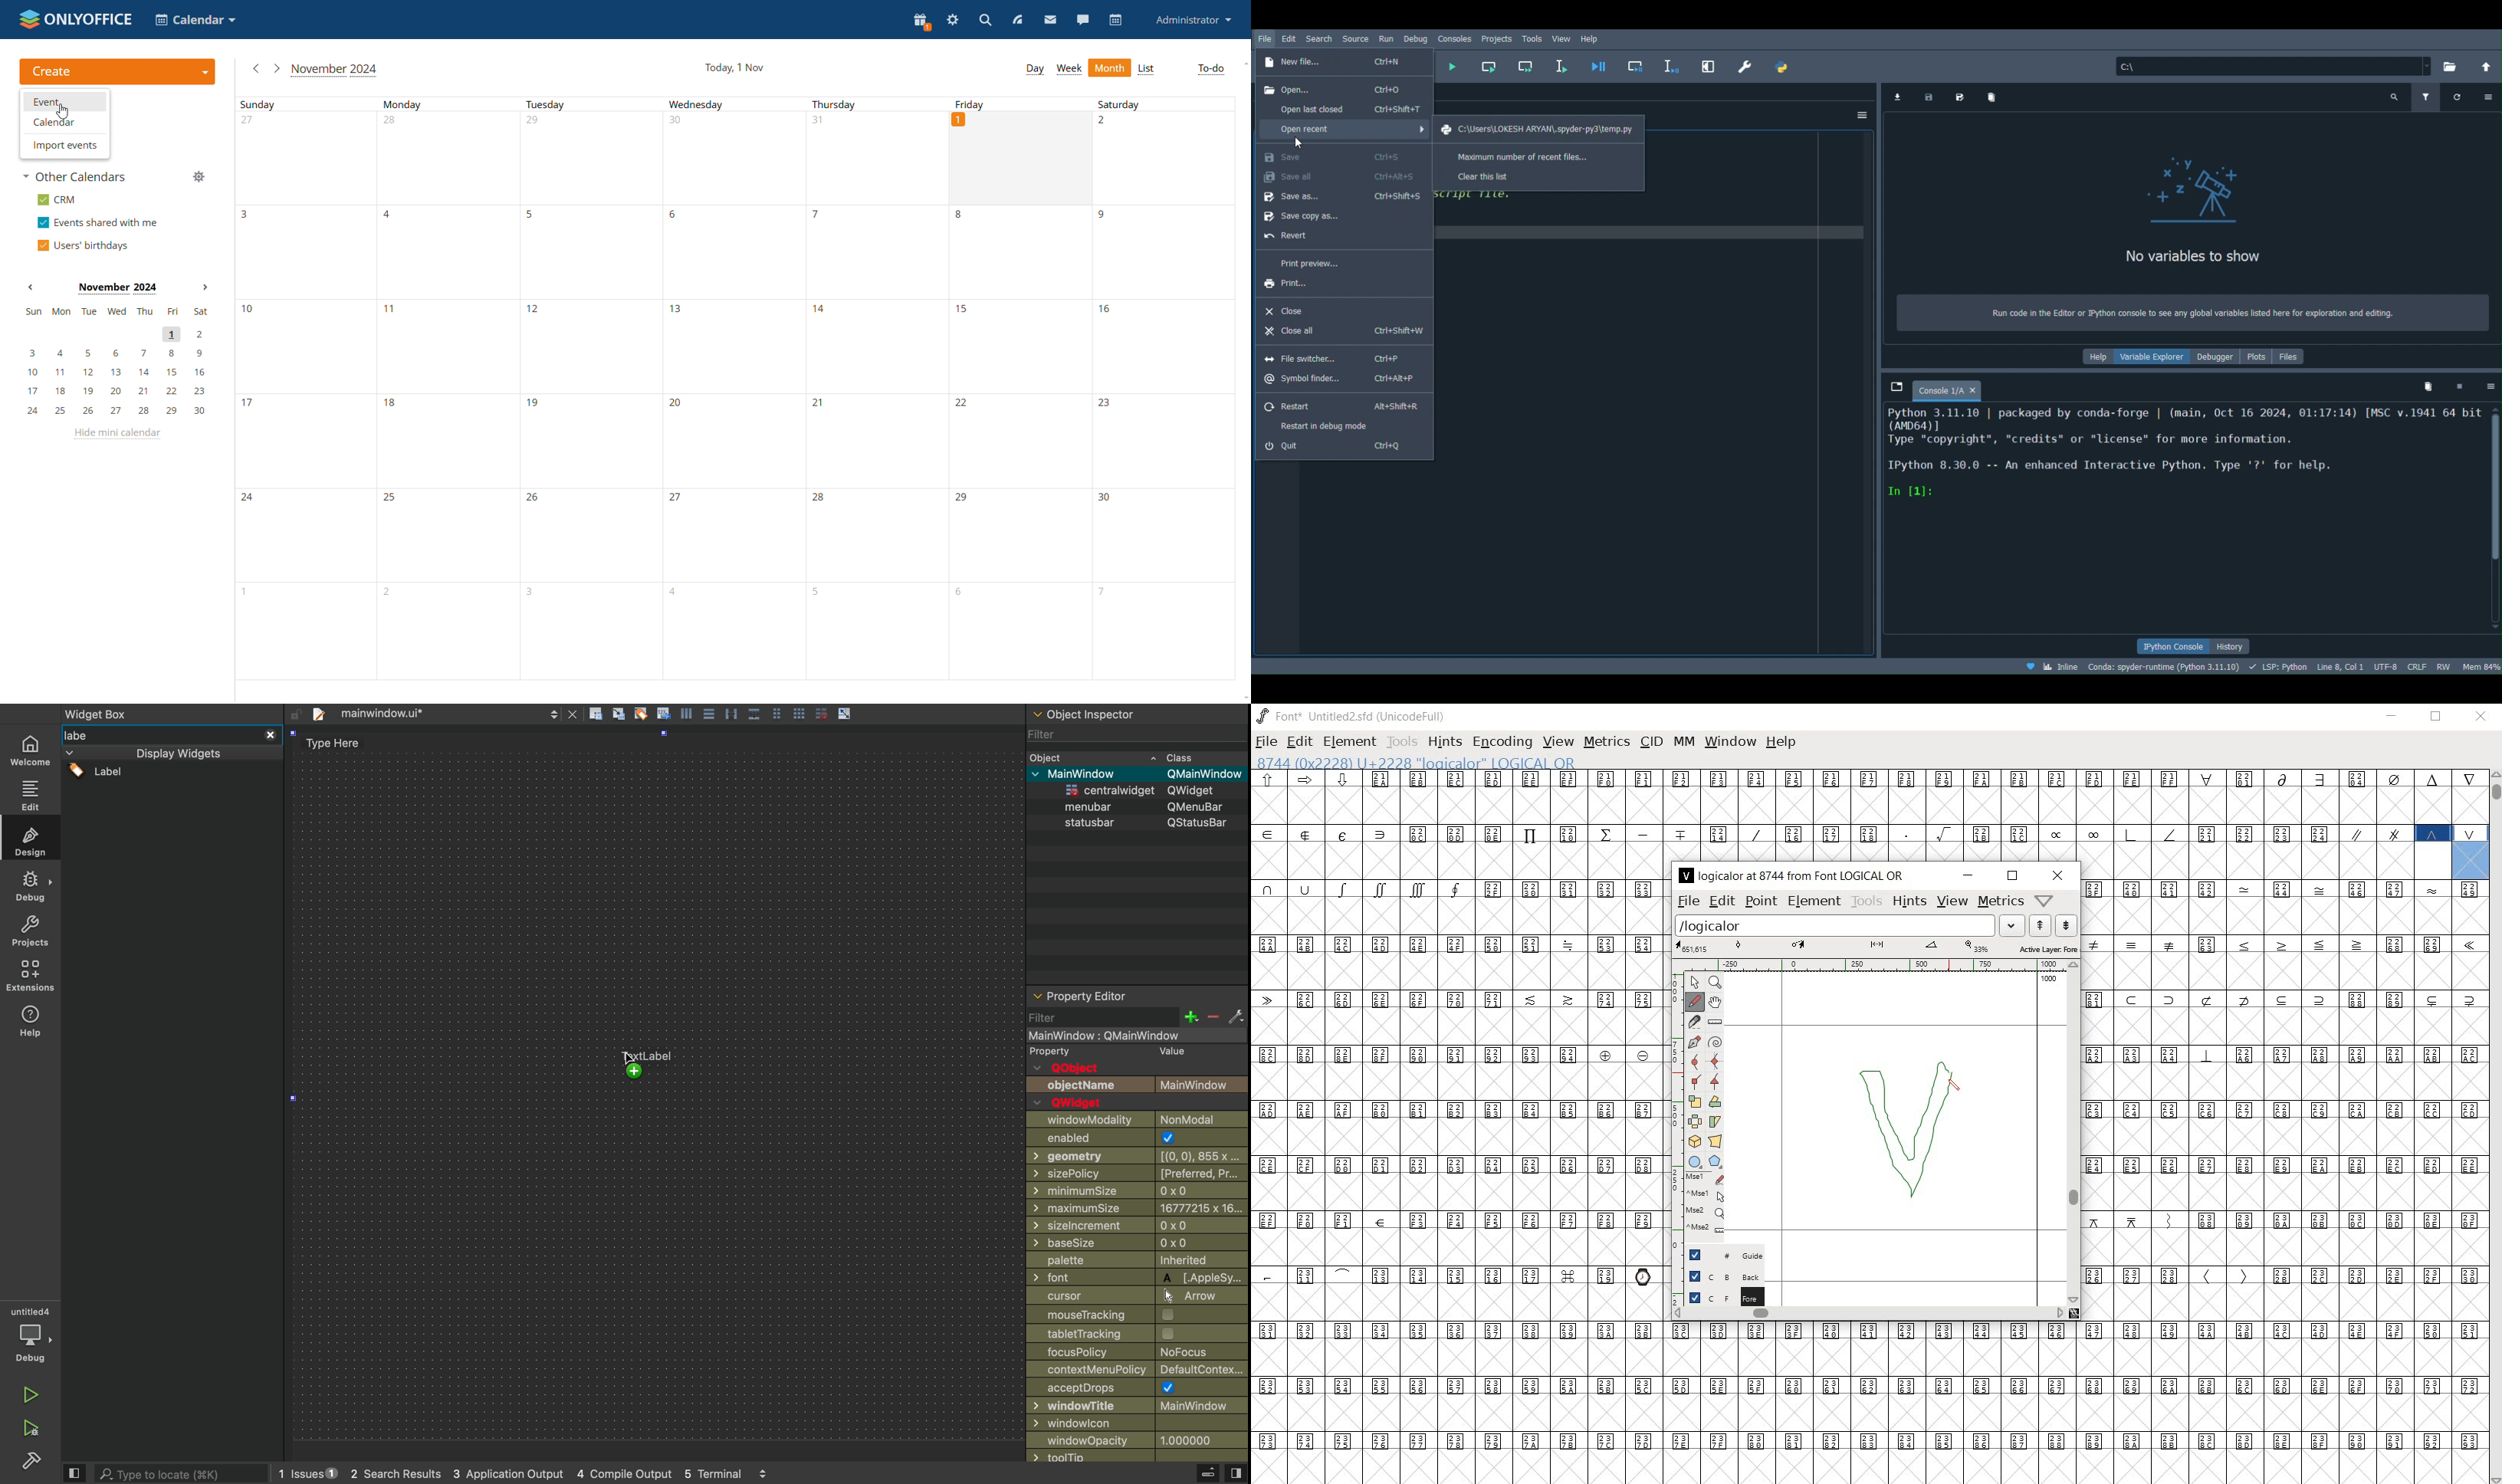 The width and height of the screenshot is (2520, 1484). Describe the element at coordinates (1341, 155) in the screenshot. I see `Save` at that location.